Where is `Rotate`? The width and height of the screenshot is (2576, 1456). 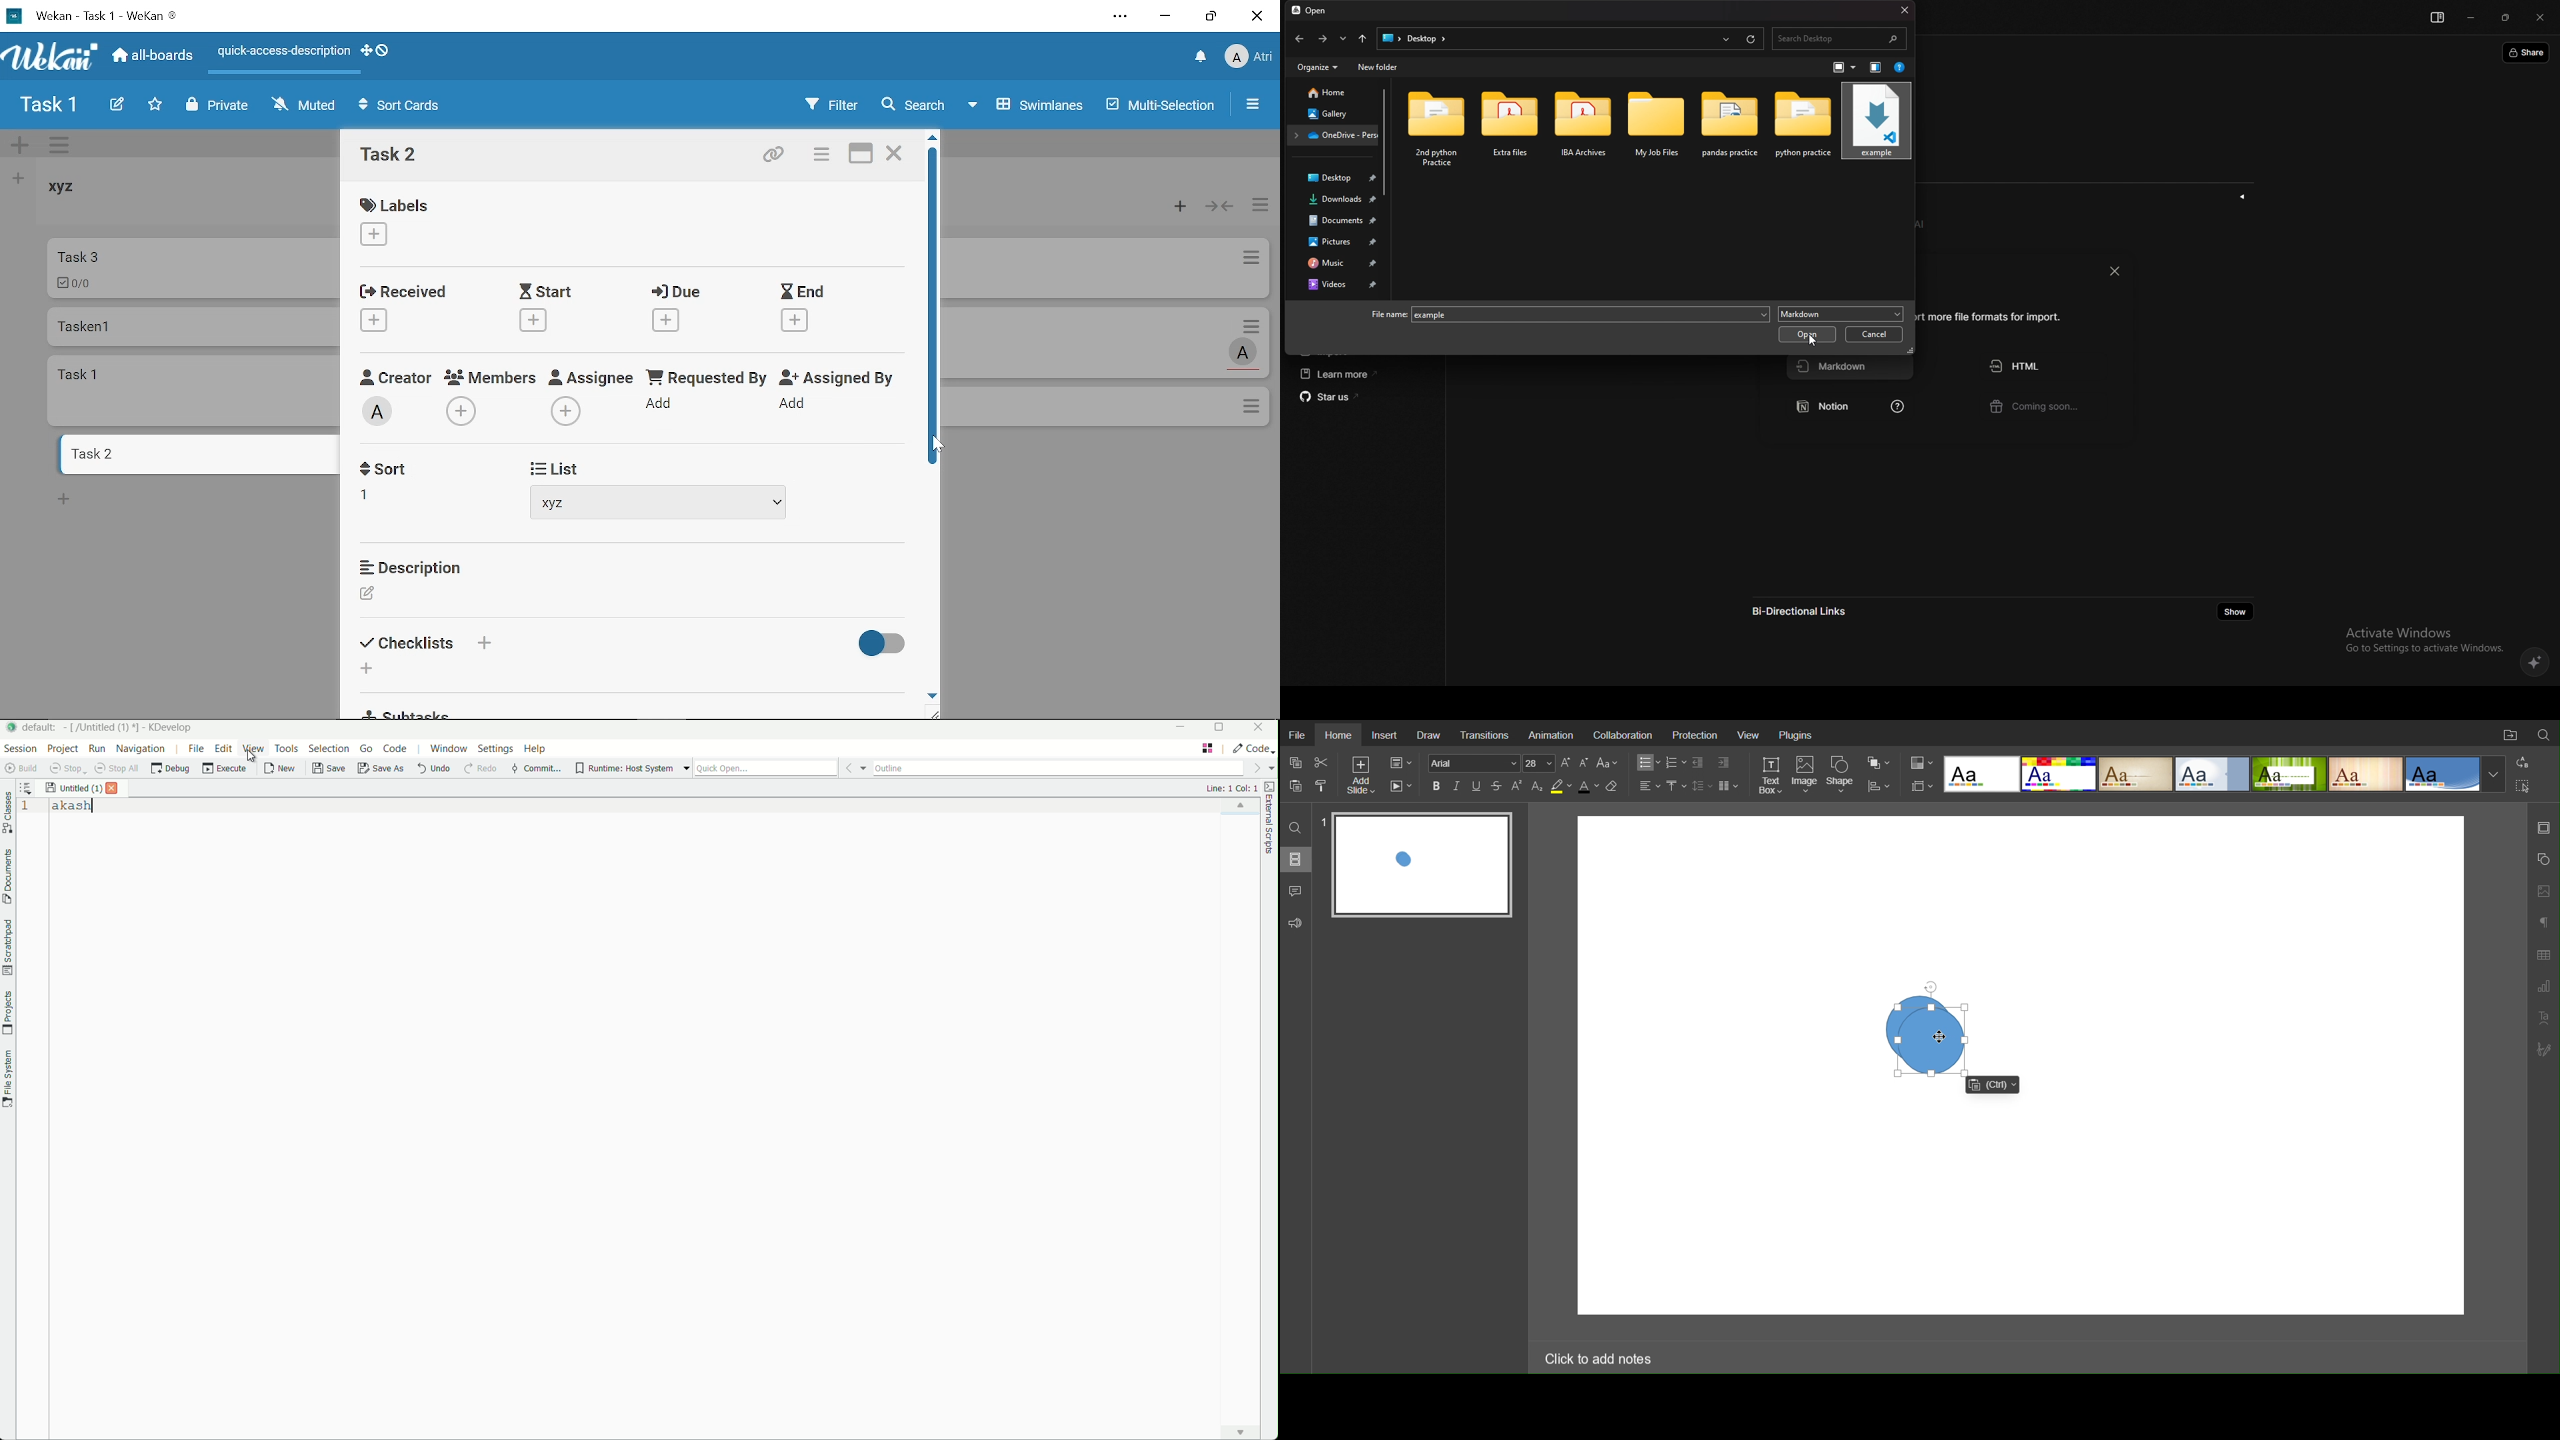
Rotate is located at coordinates (1931, 985).